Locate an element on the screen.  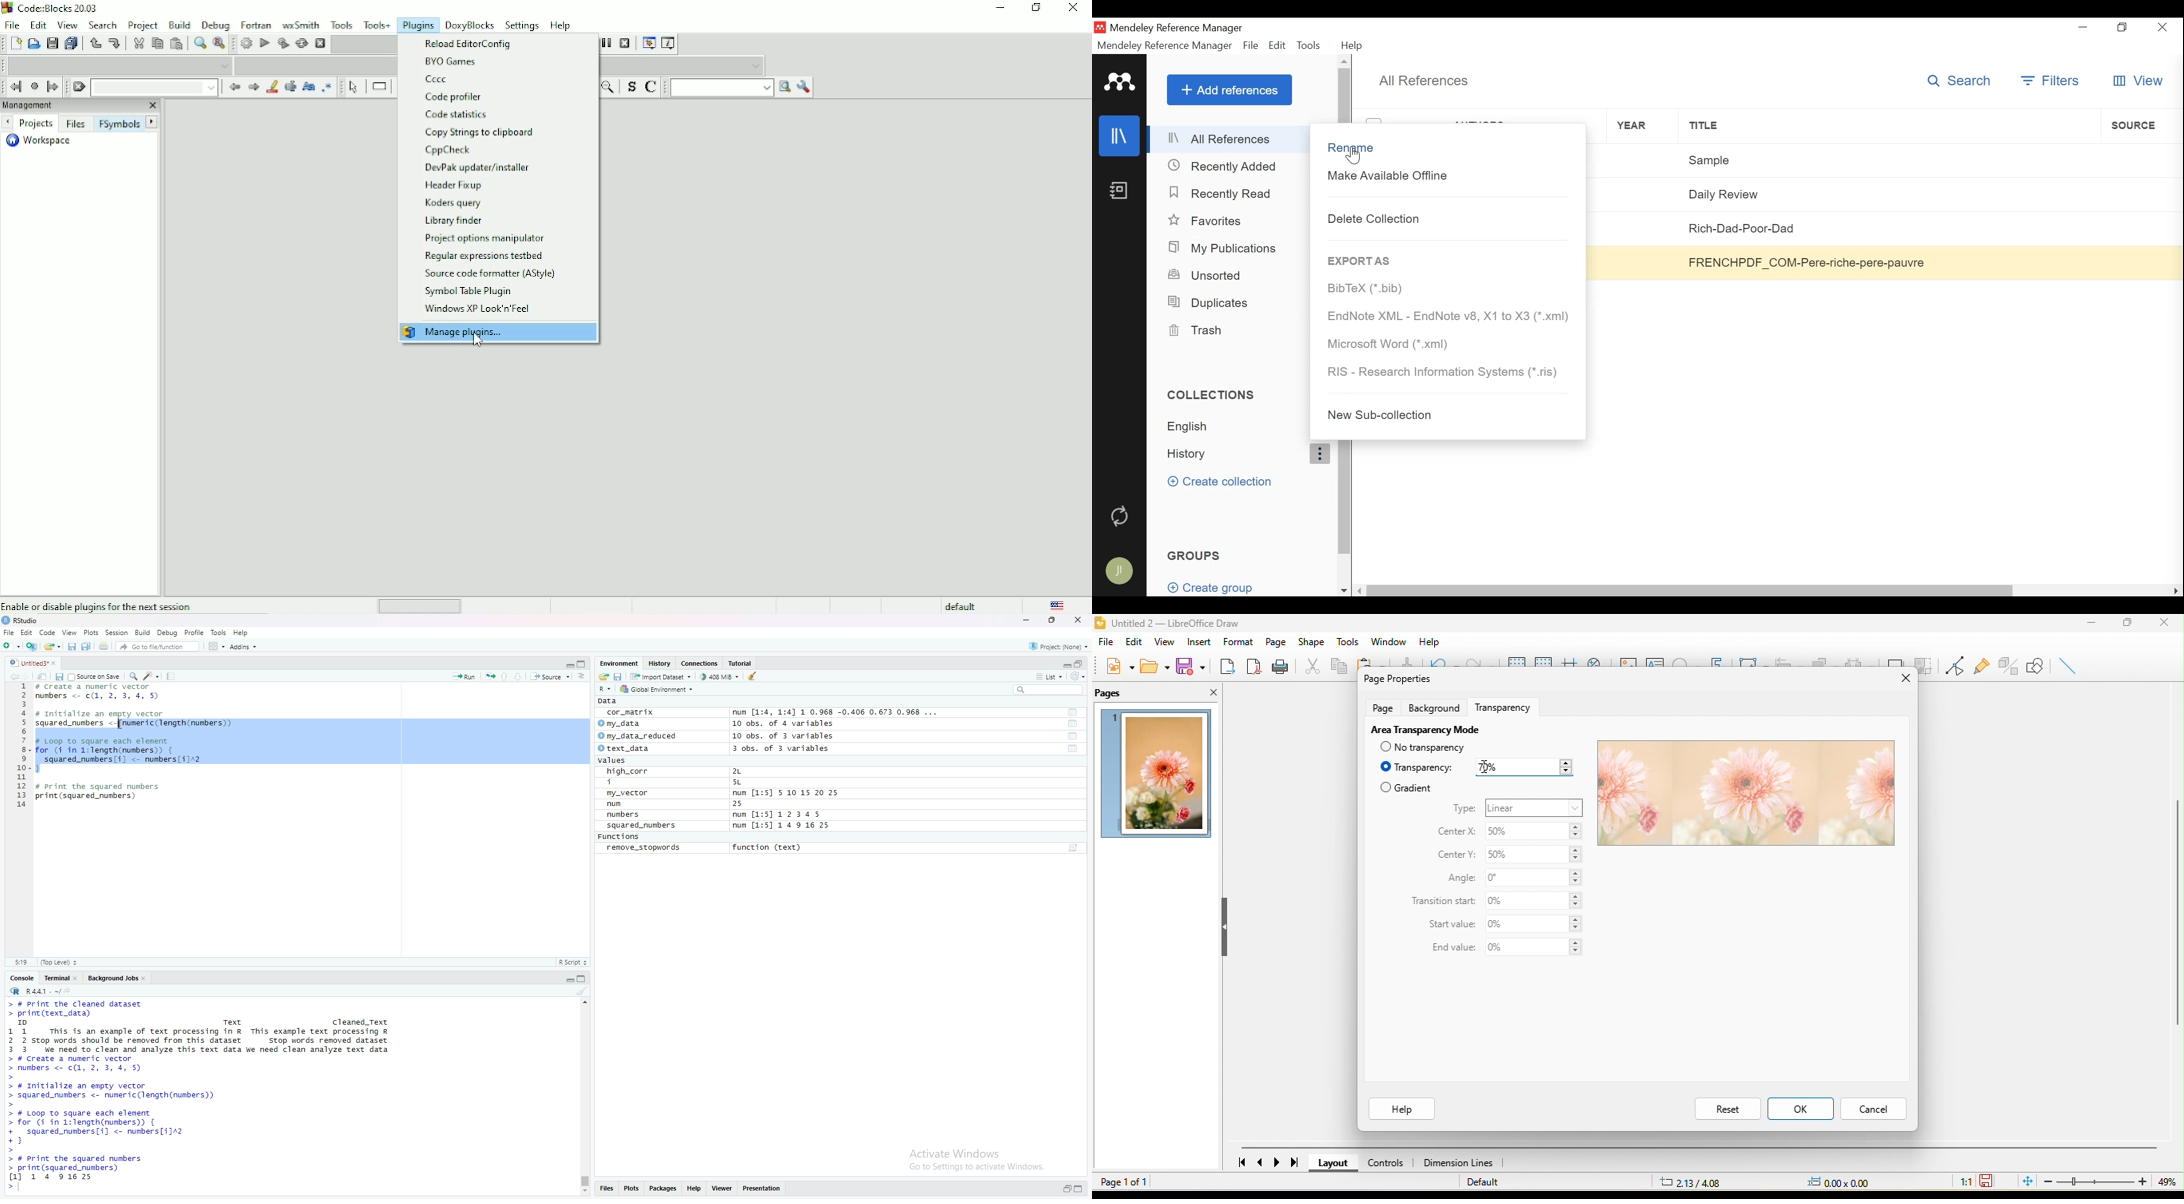
Toggle source is located at coordinates (630, 89).